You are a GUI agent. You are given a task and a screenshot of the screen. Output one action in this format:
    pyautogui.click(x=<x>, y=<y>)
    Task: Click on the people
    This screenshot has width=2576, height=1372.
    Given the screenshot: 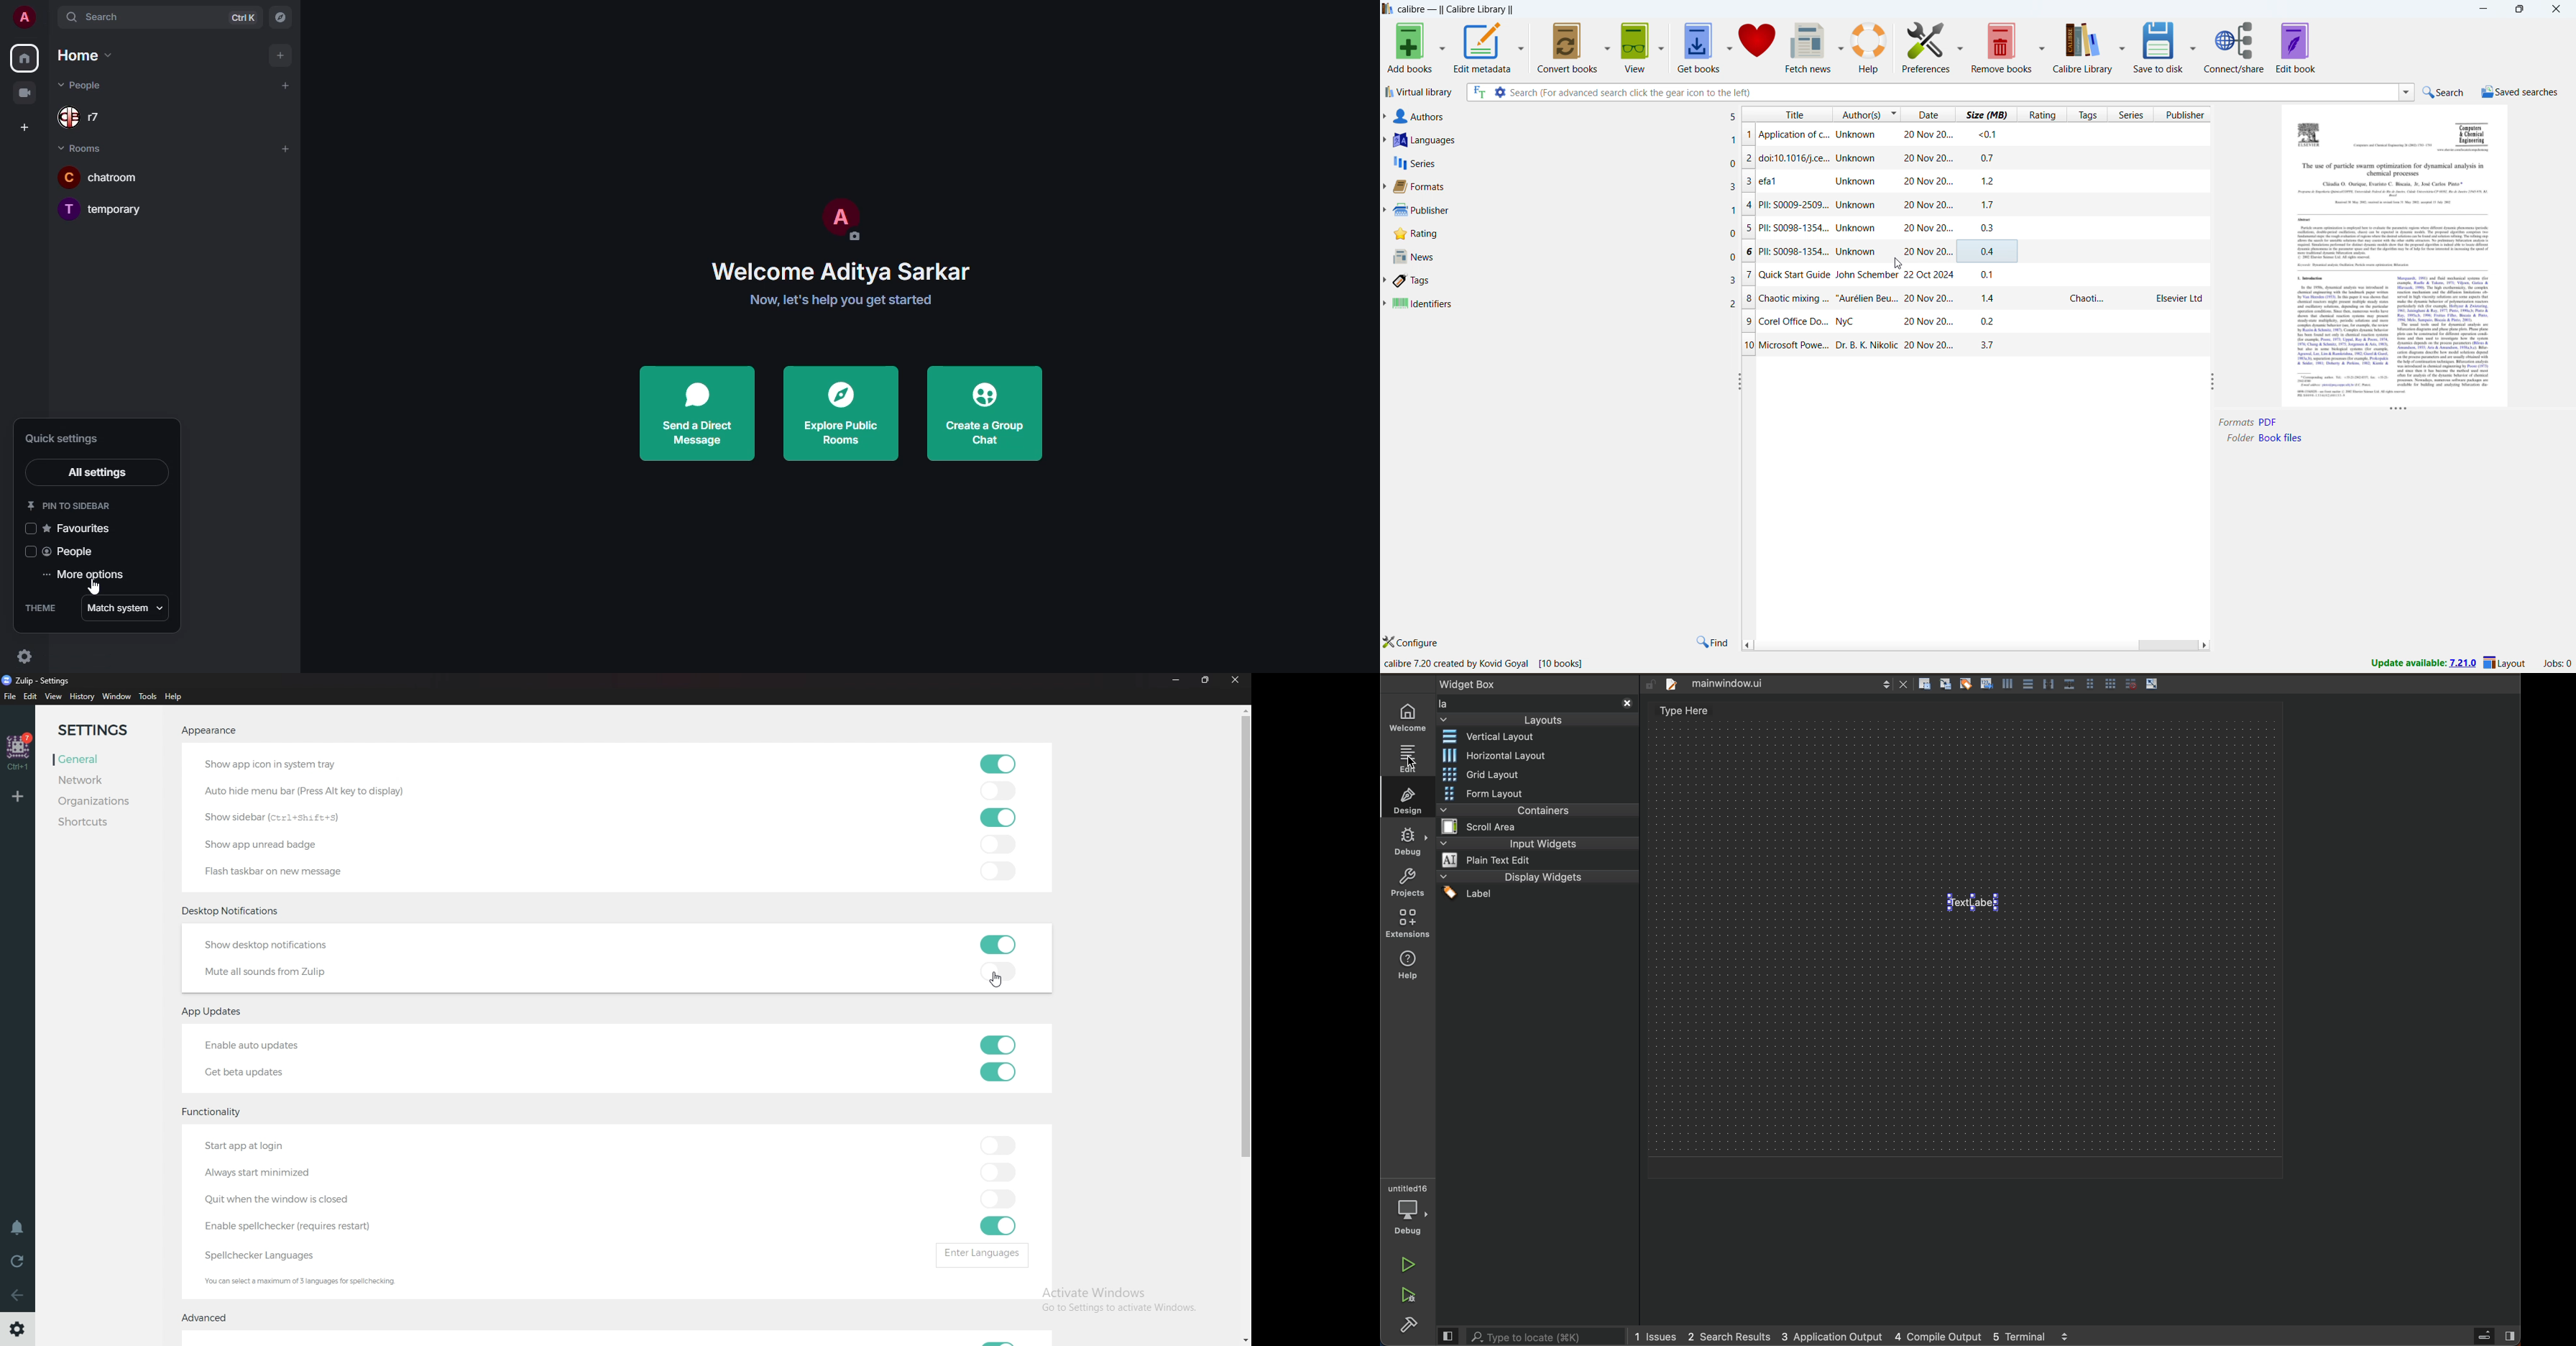 What is the action you would take?
    pyautogui.click(x=92, y=117)
    